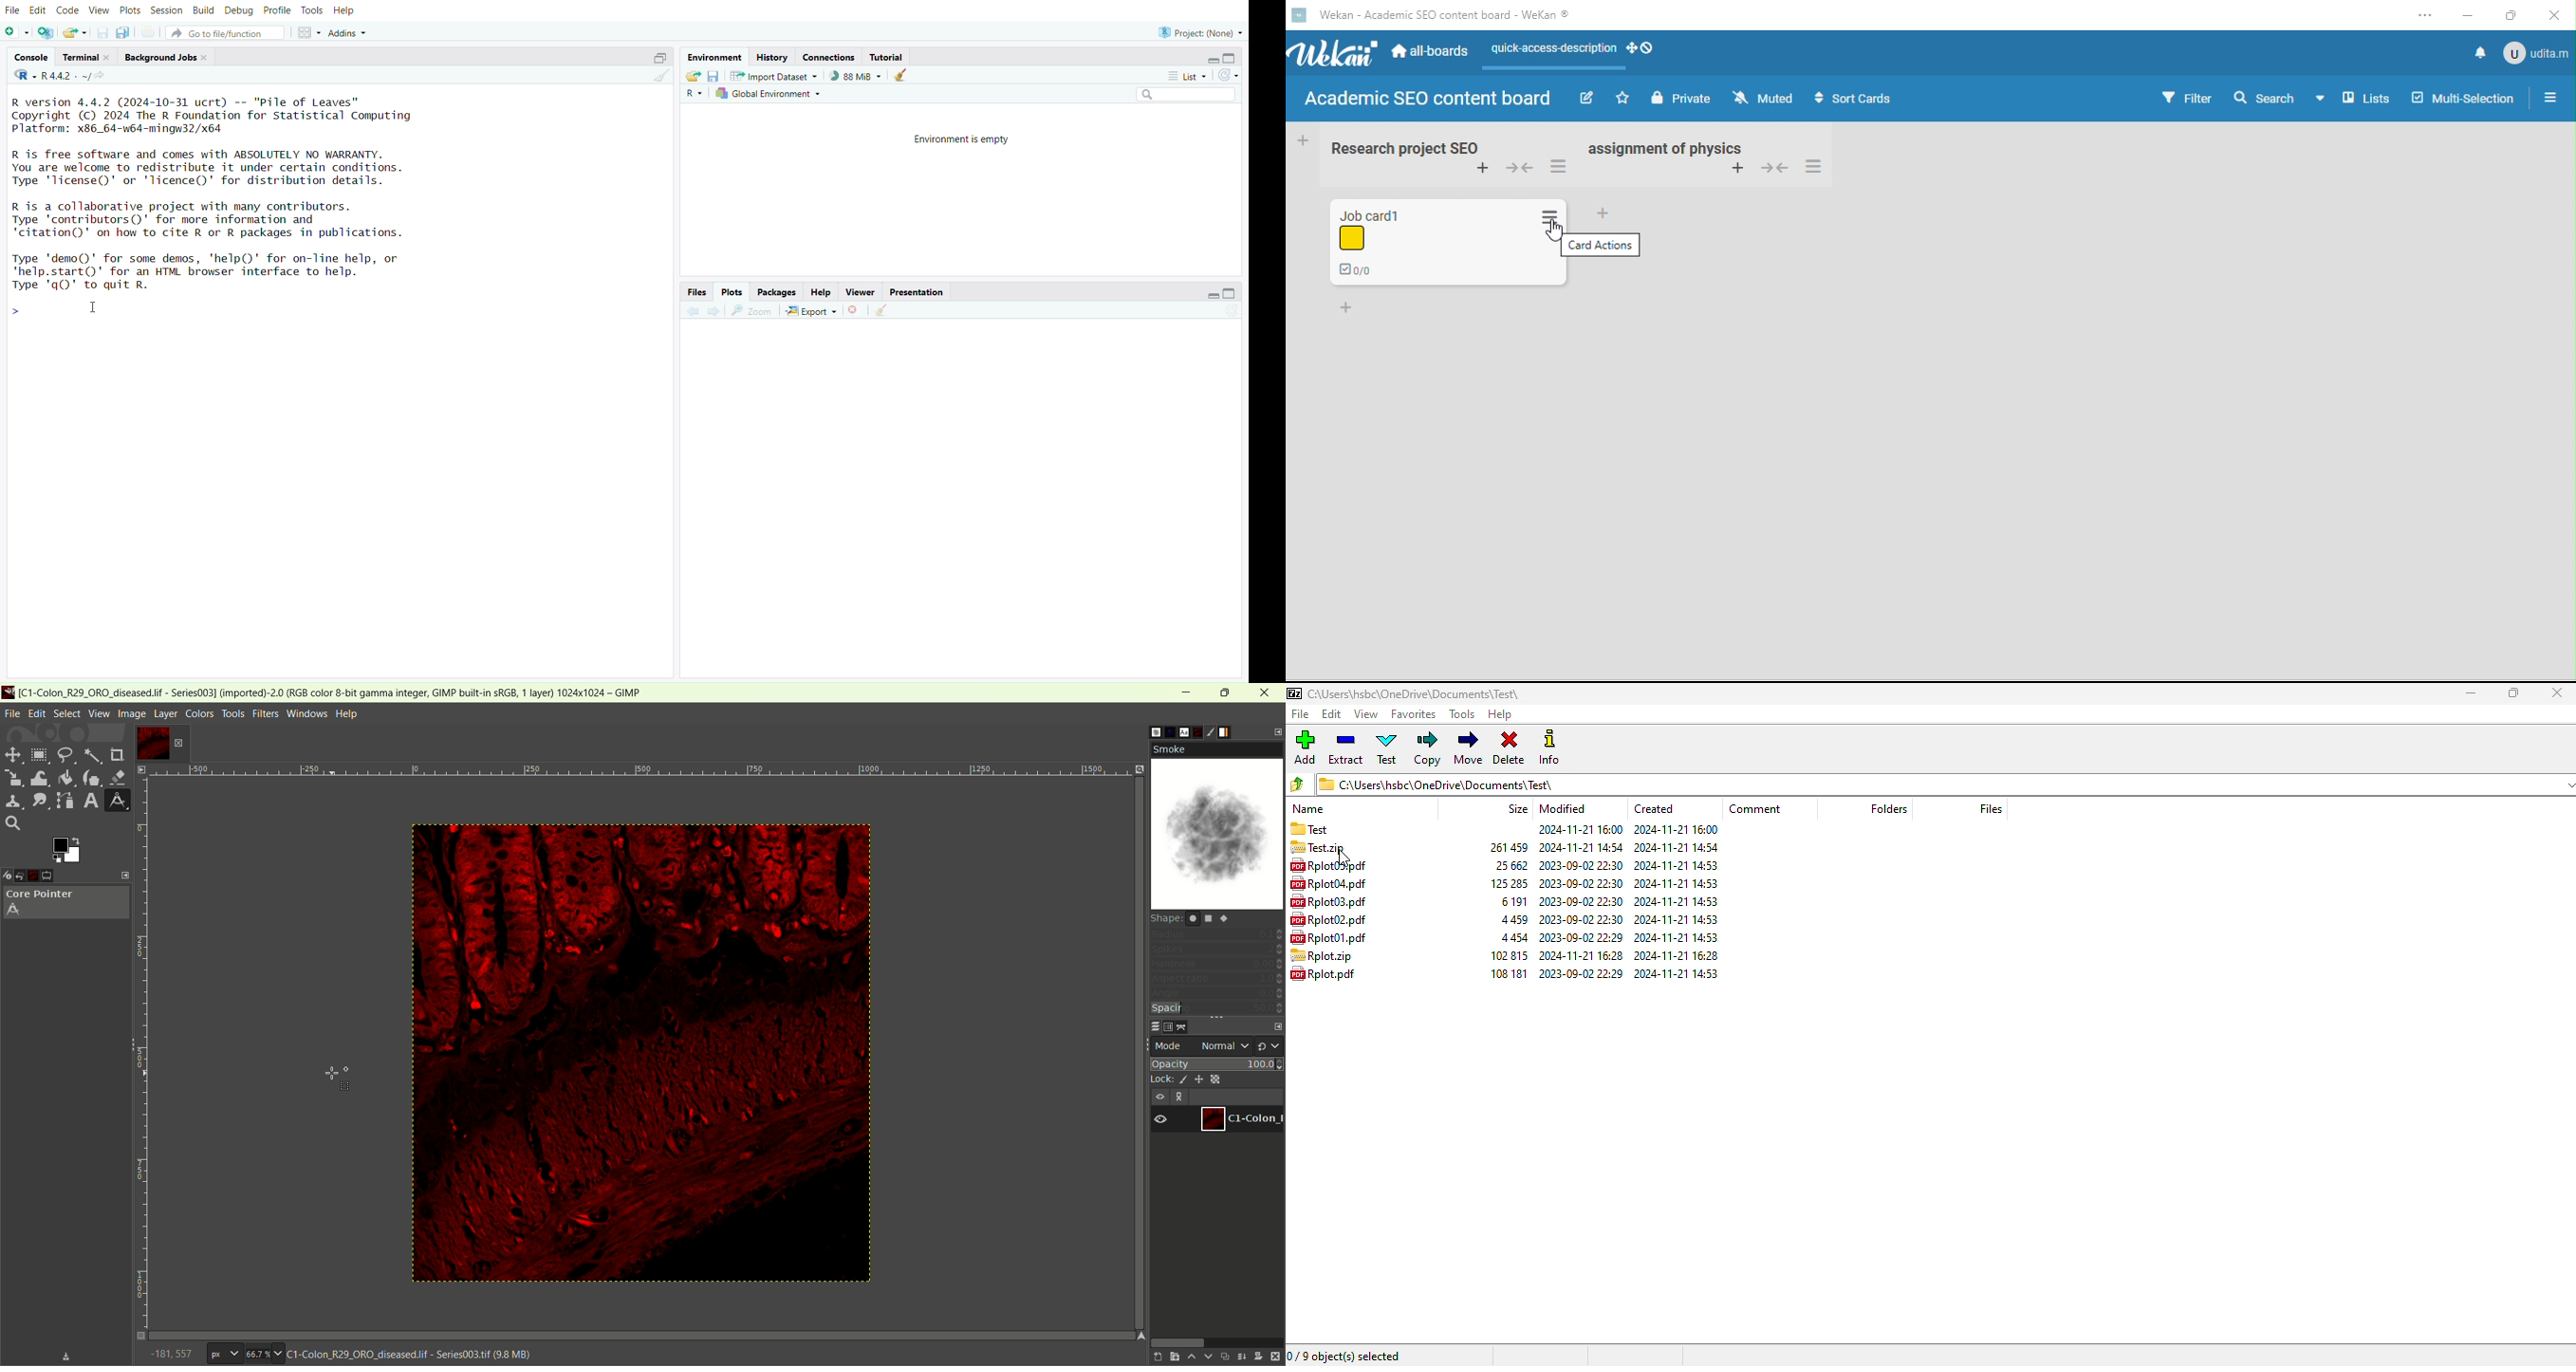  Describe the element at coordinates (216, 168) in the screenshot. I see `R is free software and comes with ABSOLUTELY NO WARRANTY.
You are welcome to redistribute it under certain conditions.
Type 'license()' or 'licence()' for distribution details.` at that location.